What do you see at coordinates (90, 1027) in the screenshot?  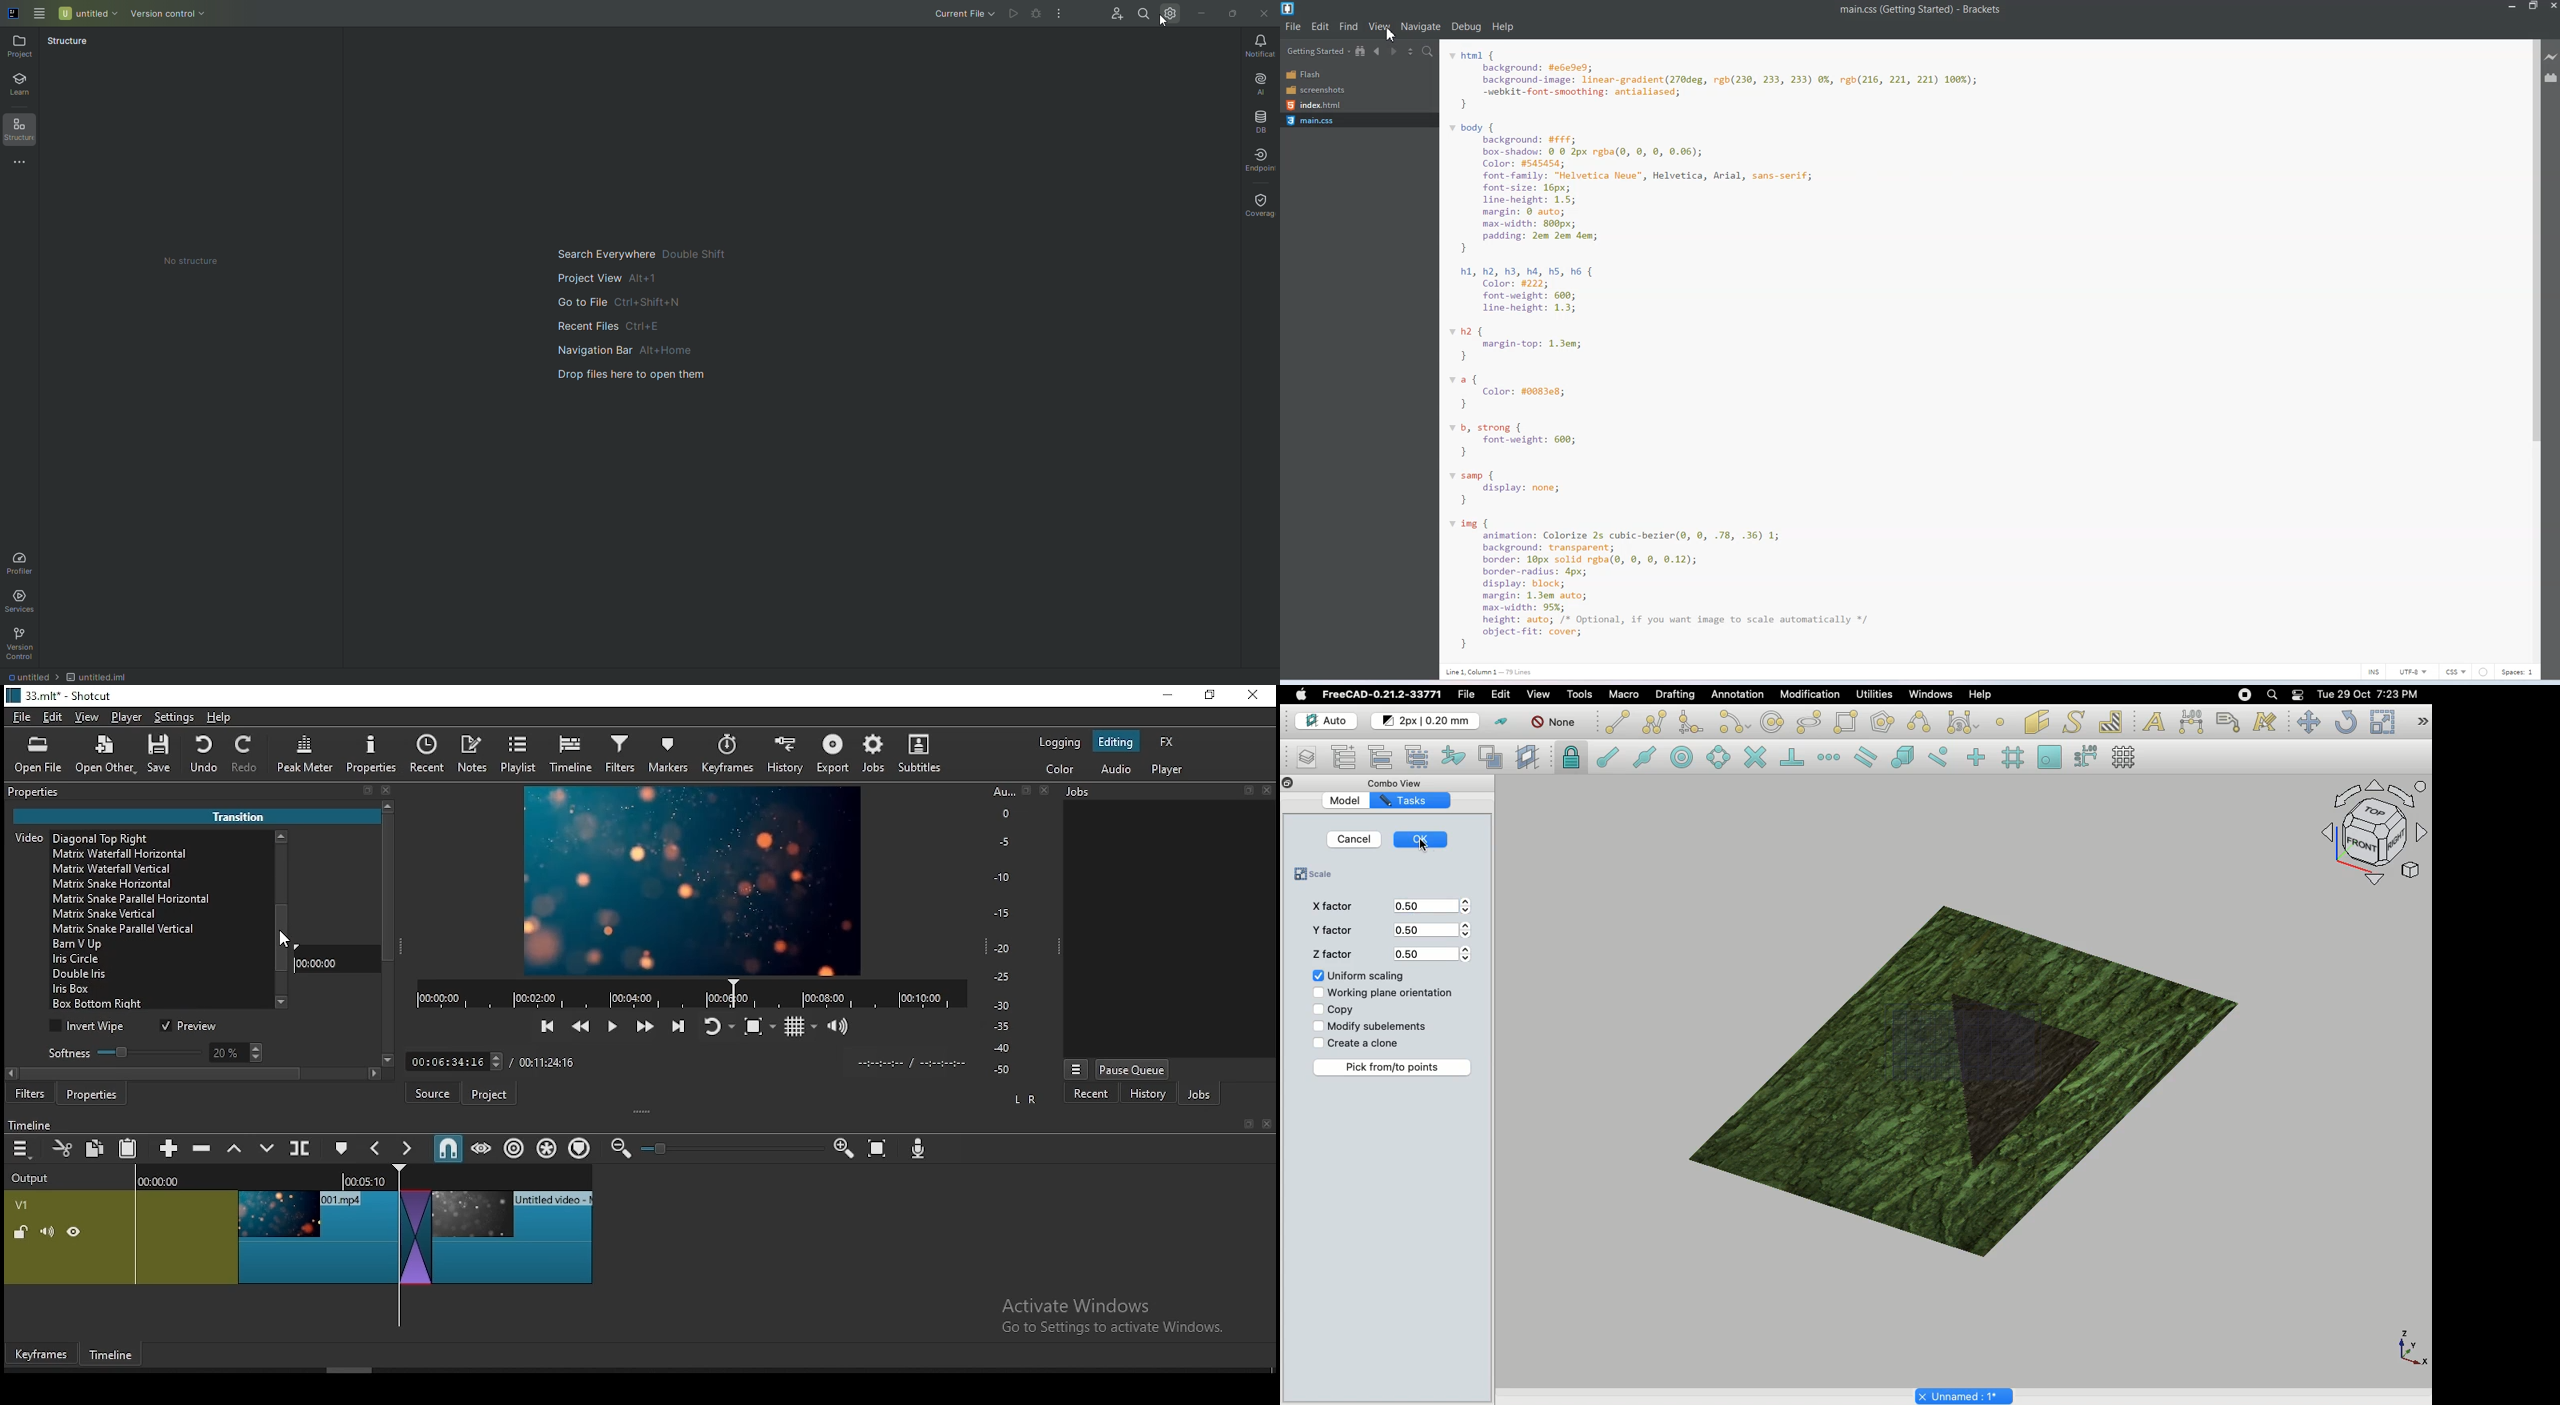 I see `invert wipe on/off` at bounding box center [90, 1027].